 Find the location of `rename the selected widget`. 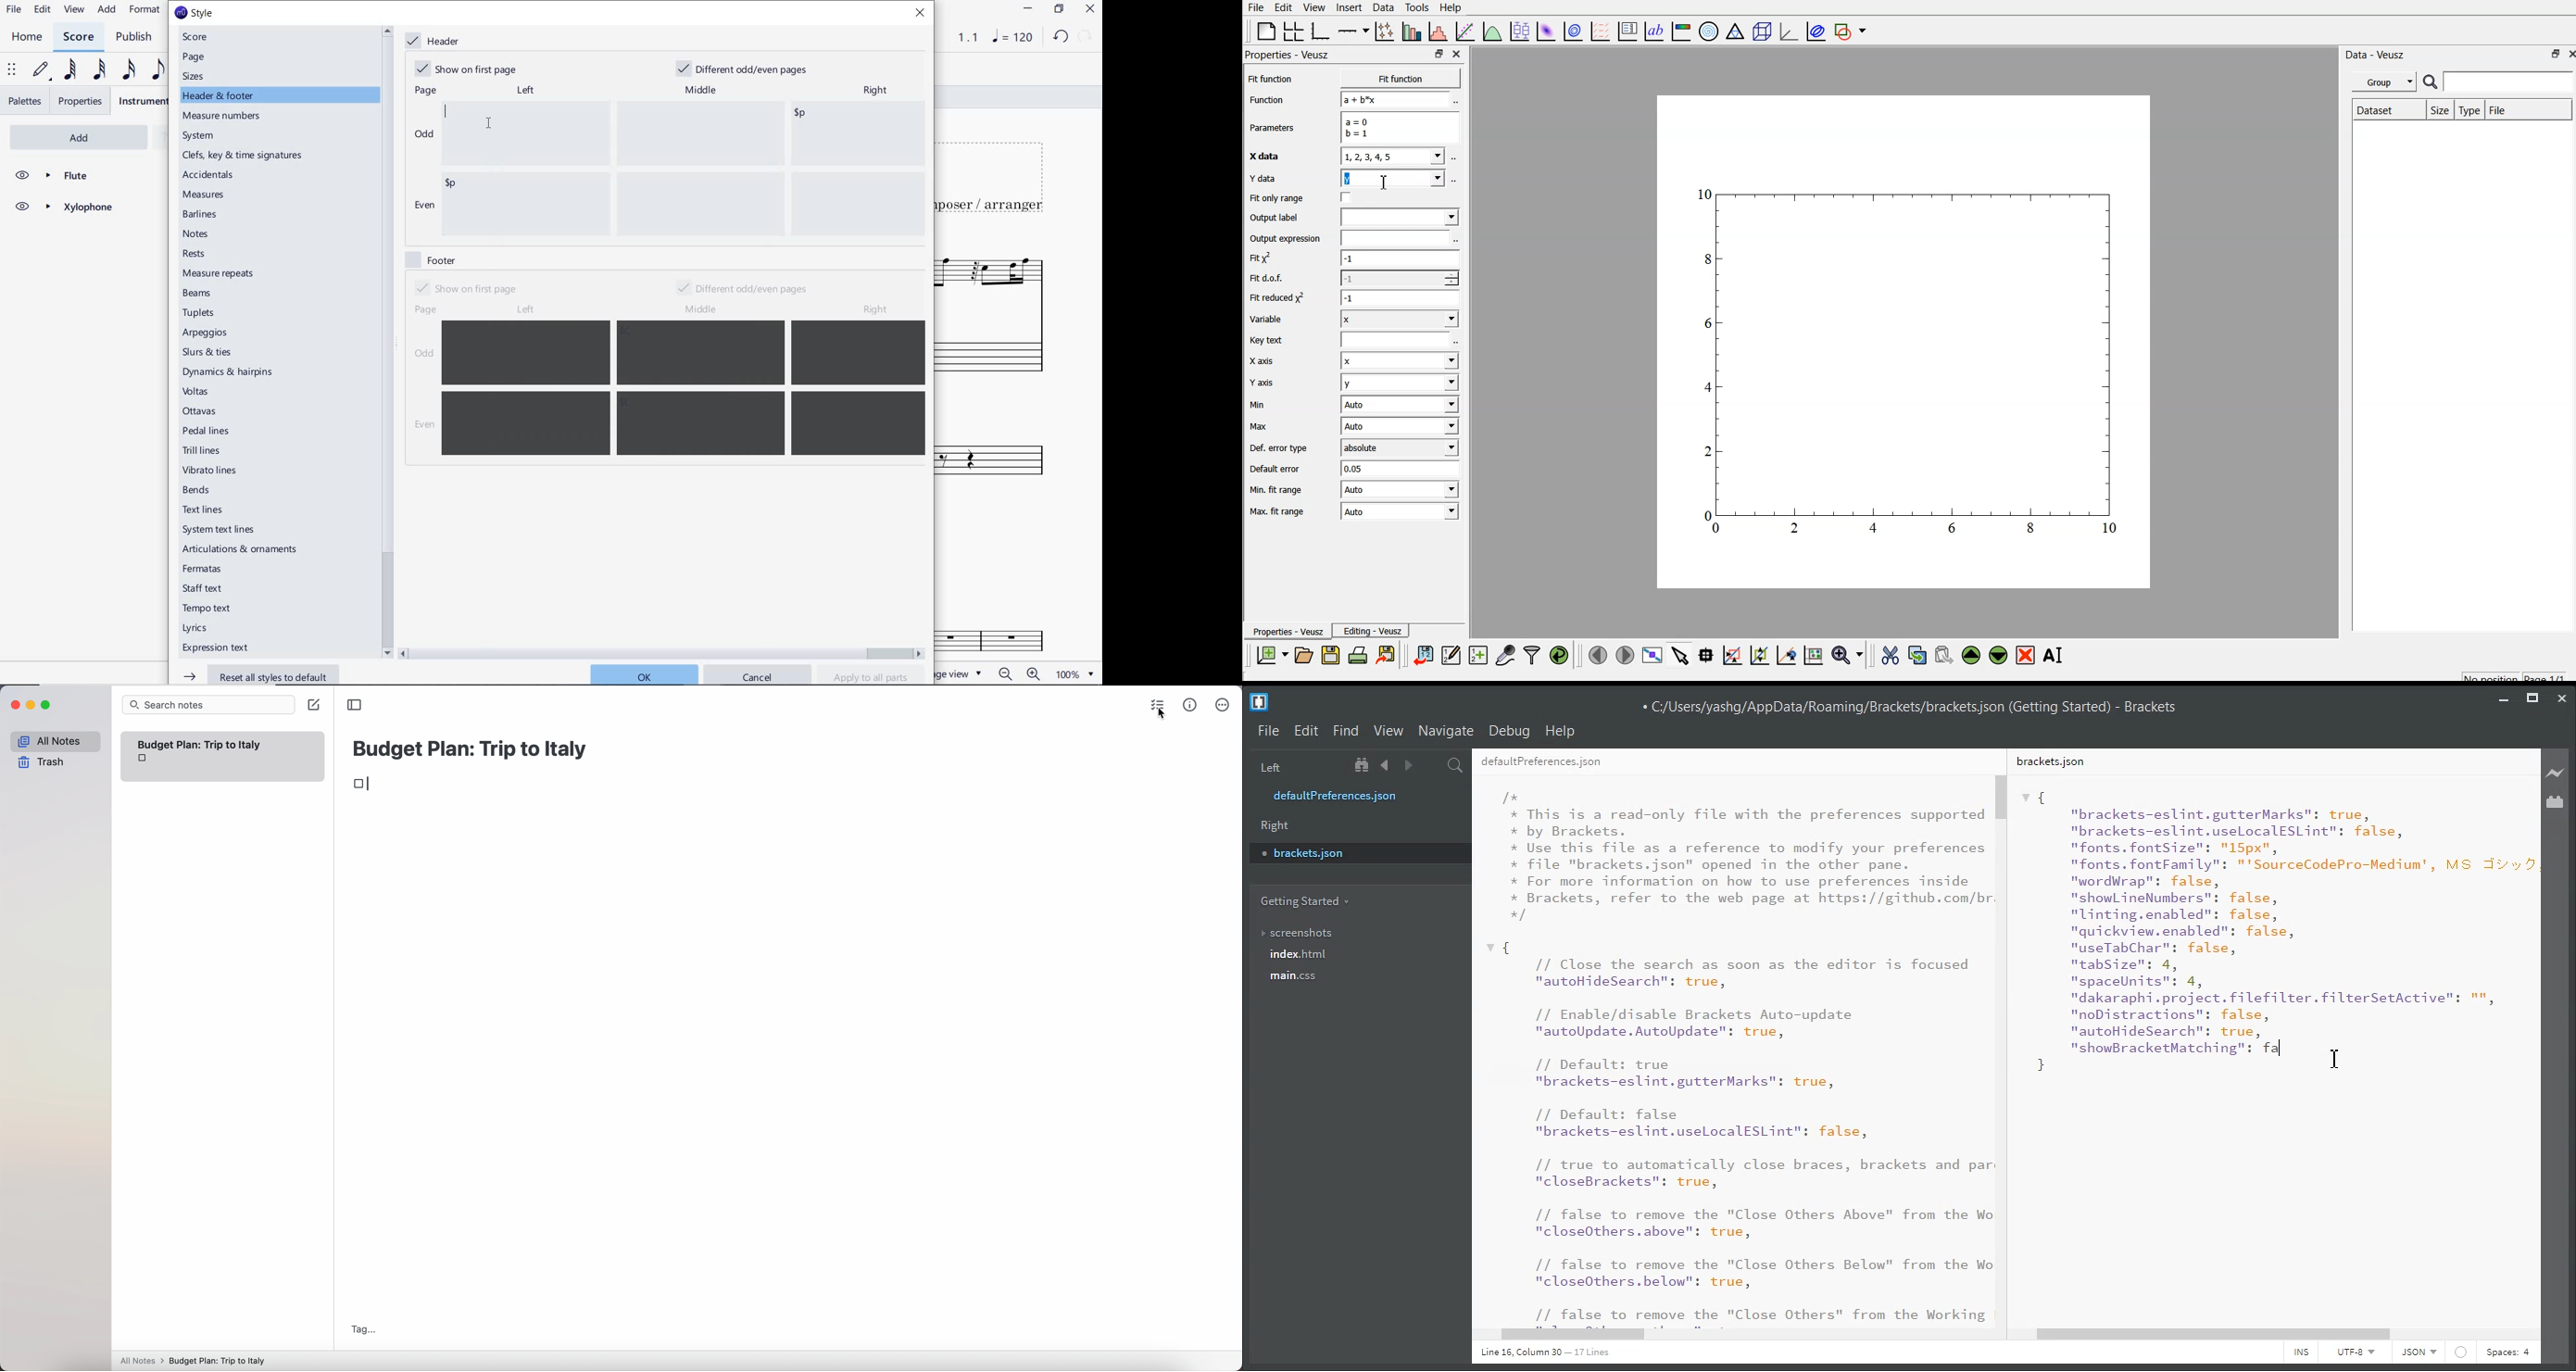

rename the selected widget is located at coordinates (2057, 654).